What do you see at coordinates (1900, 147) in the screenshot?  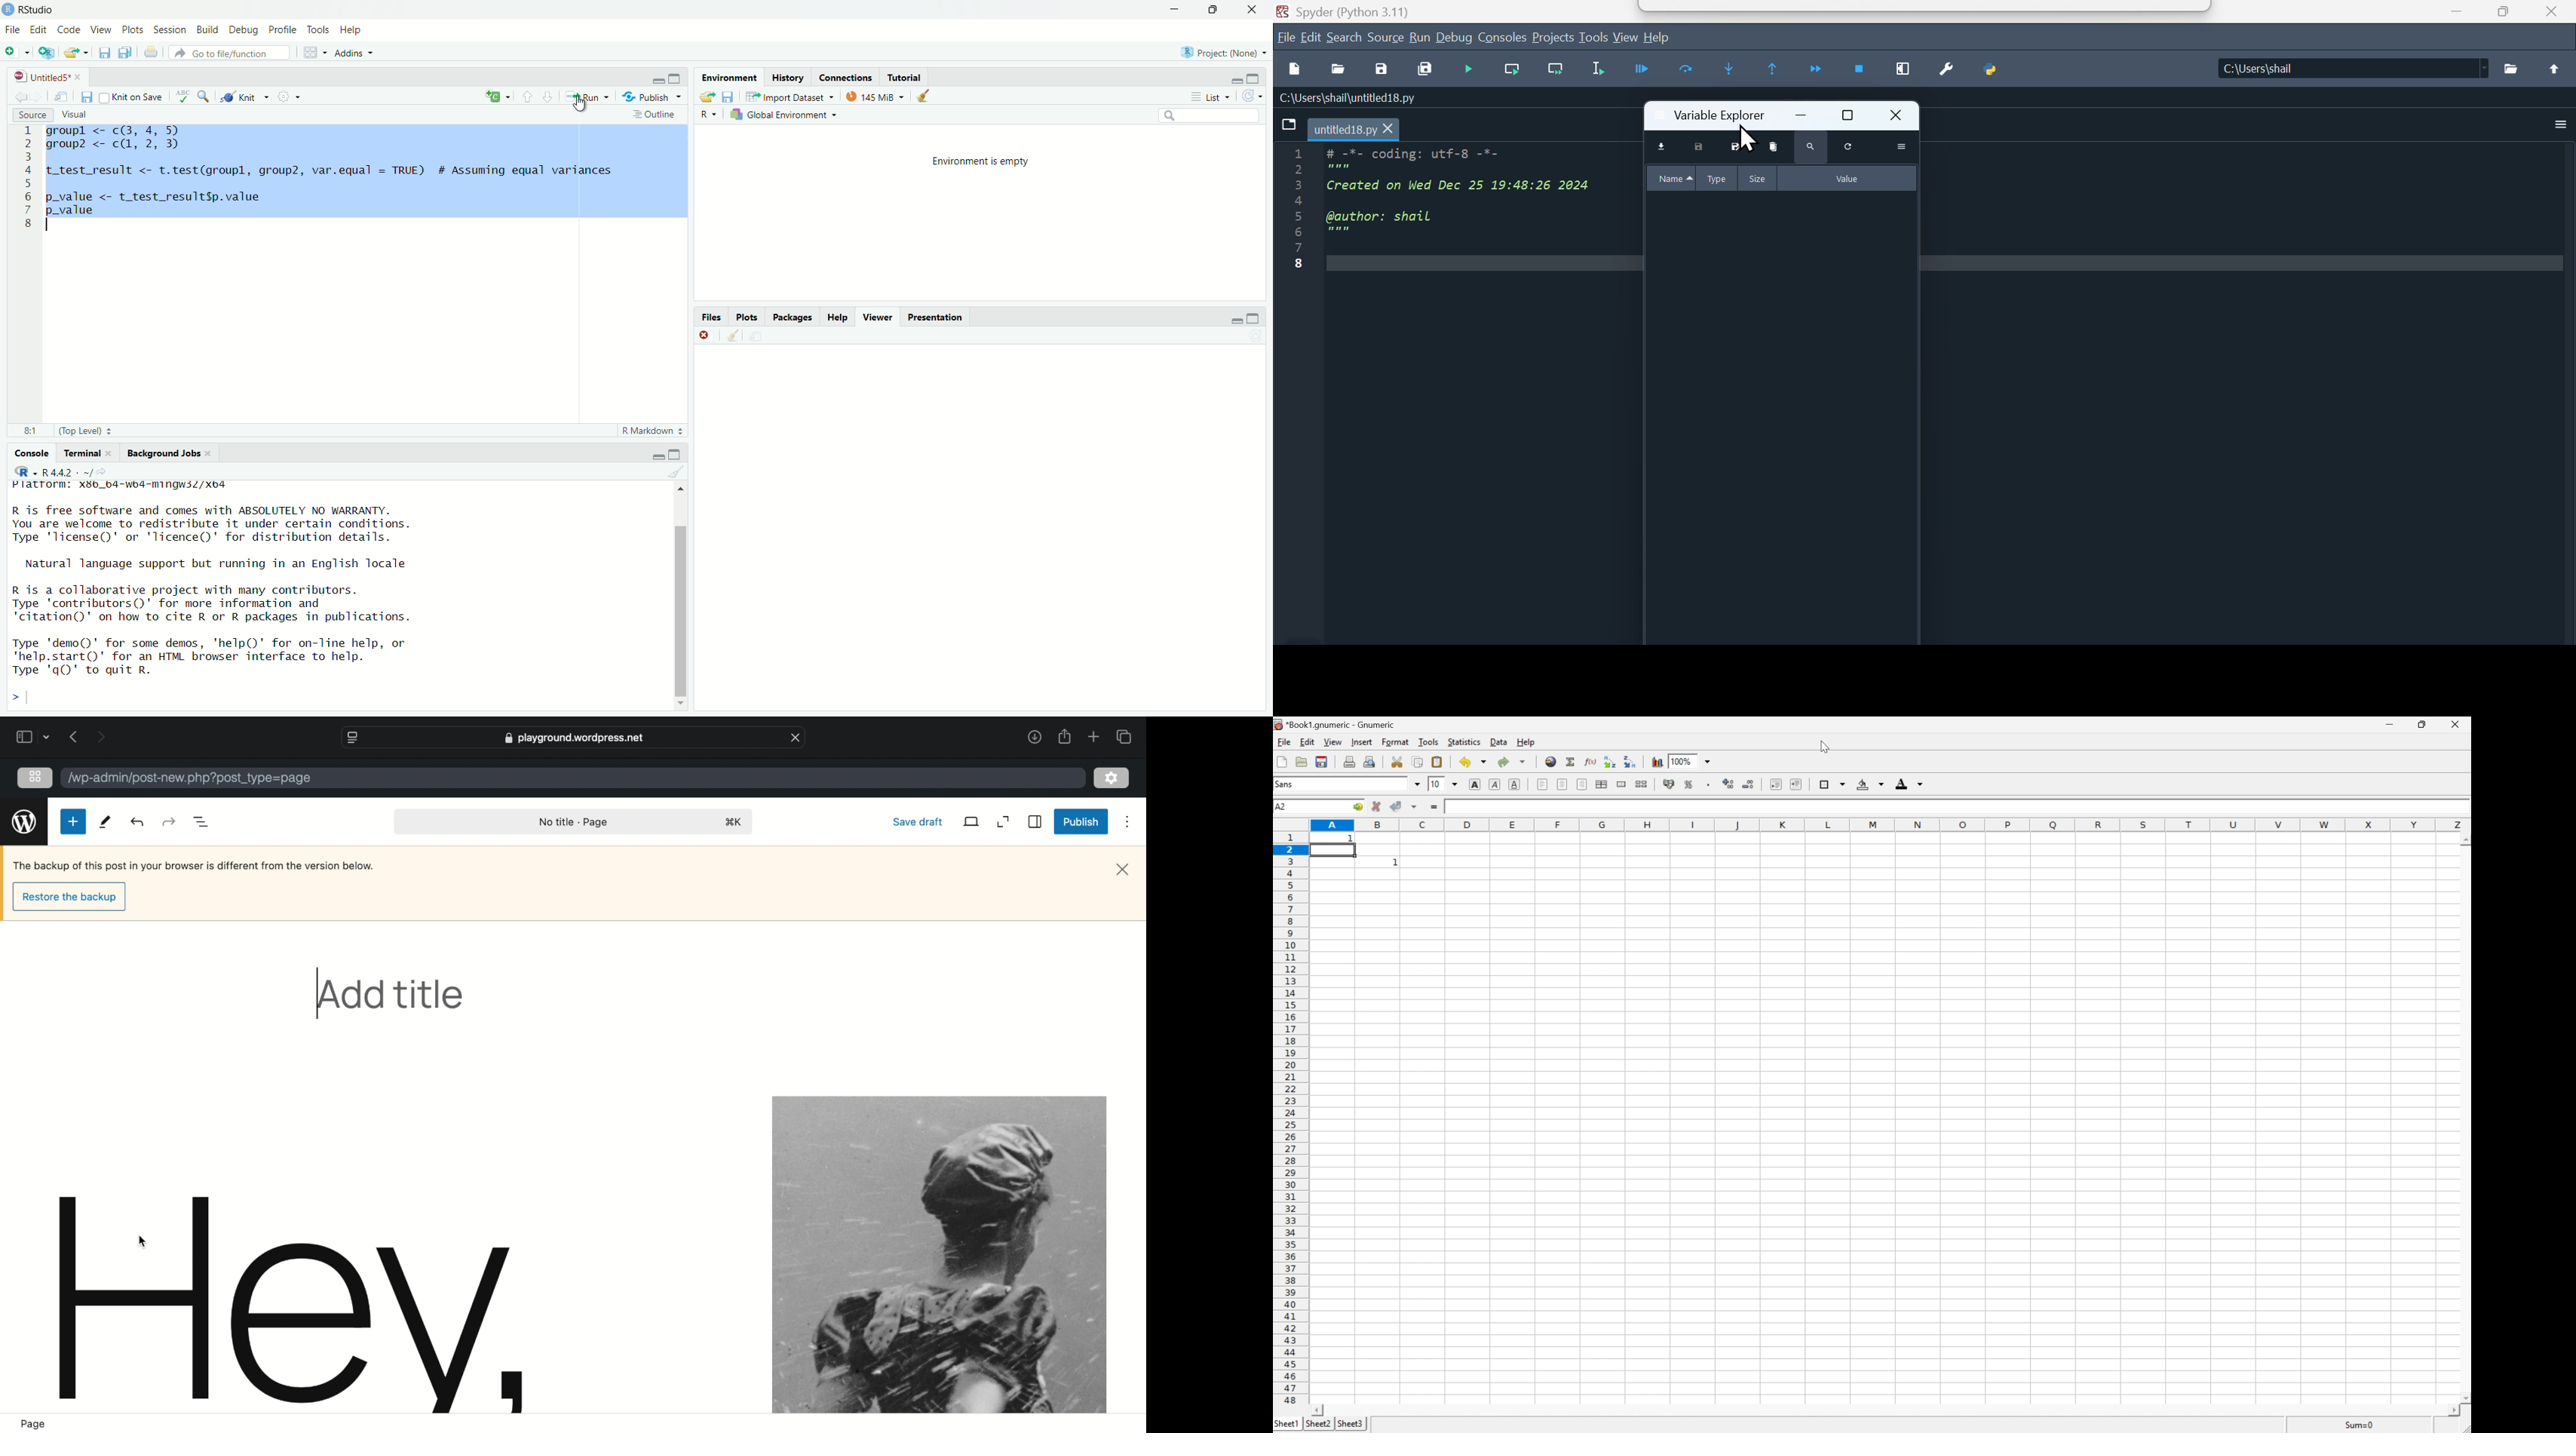 I see `more actions` at bounding box center [1900, 147].